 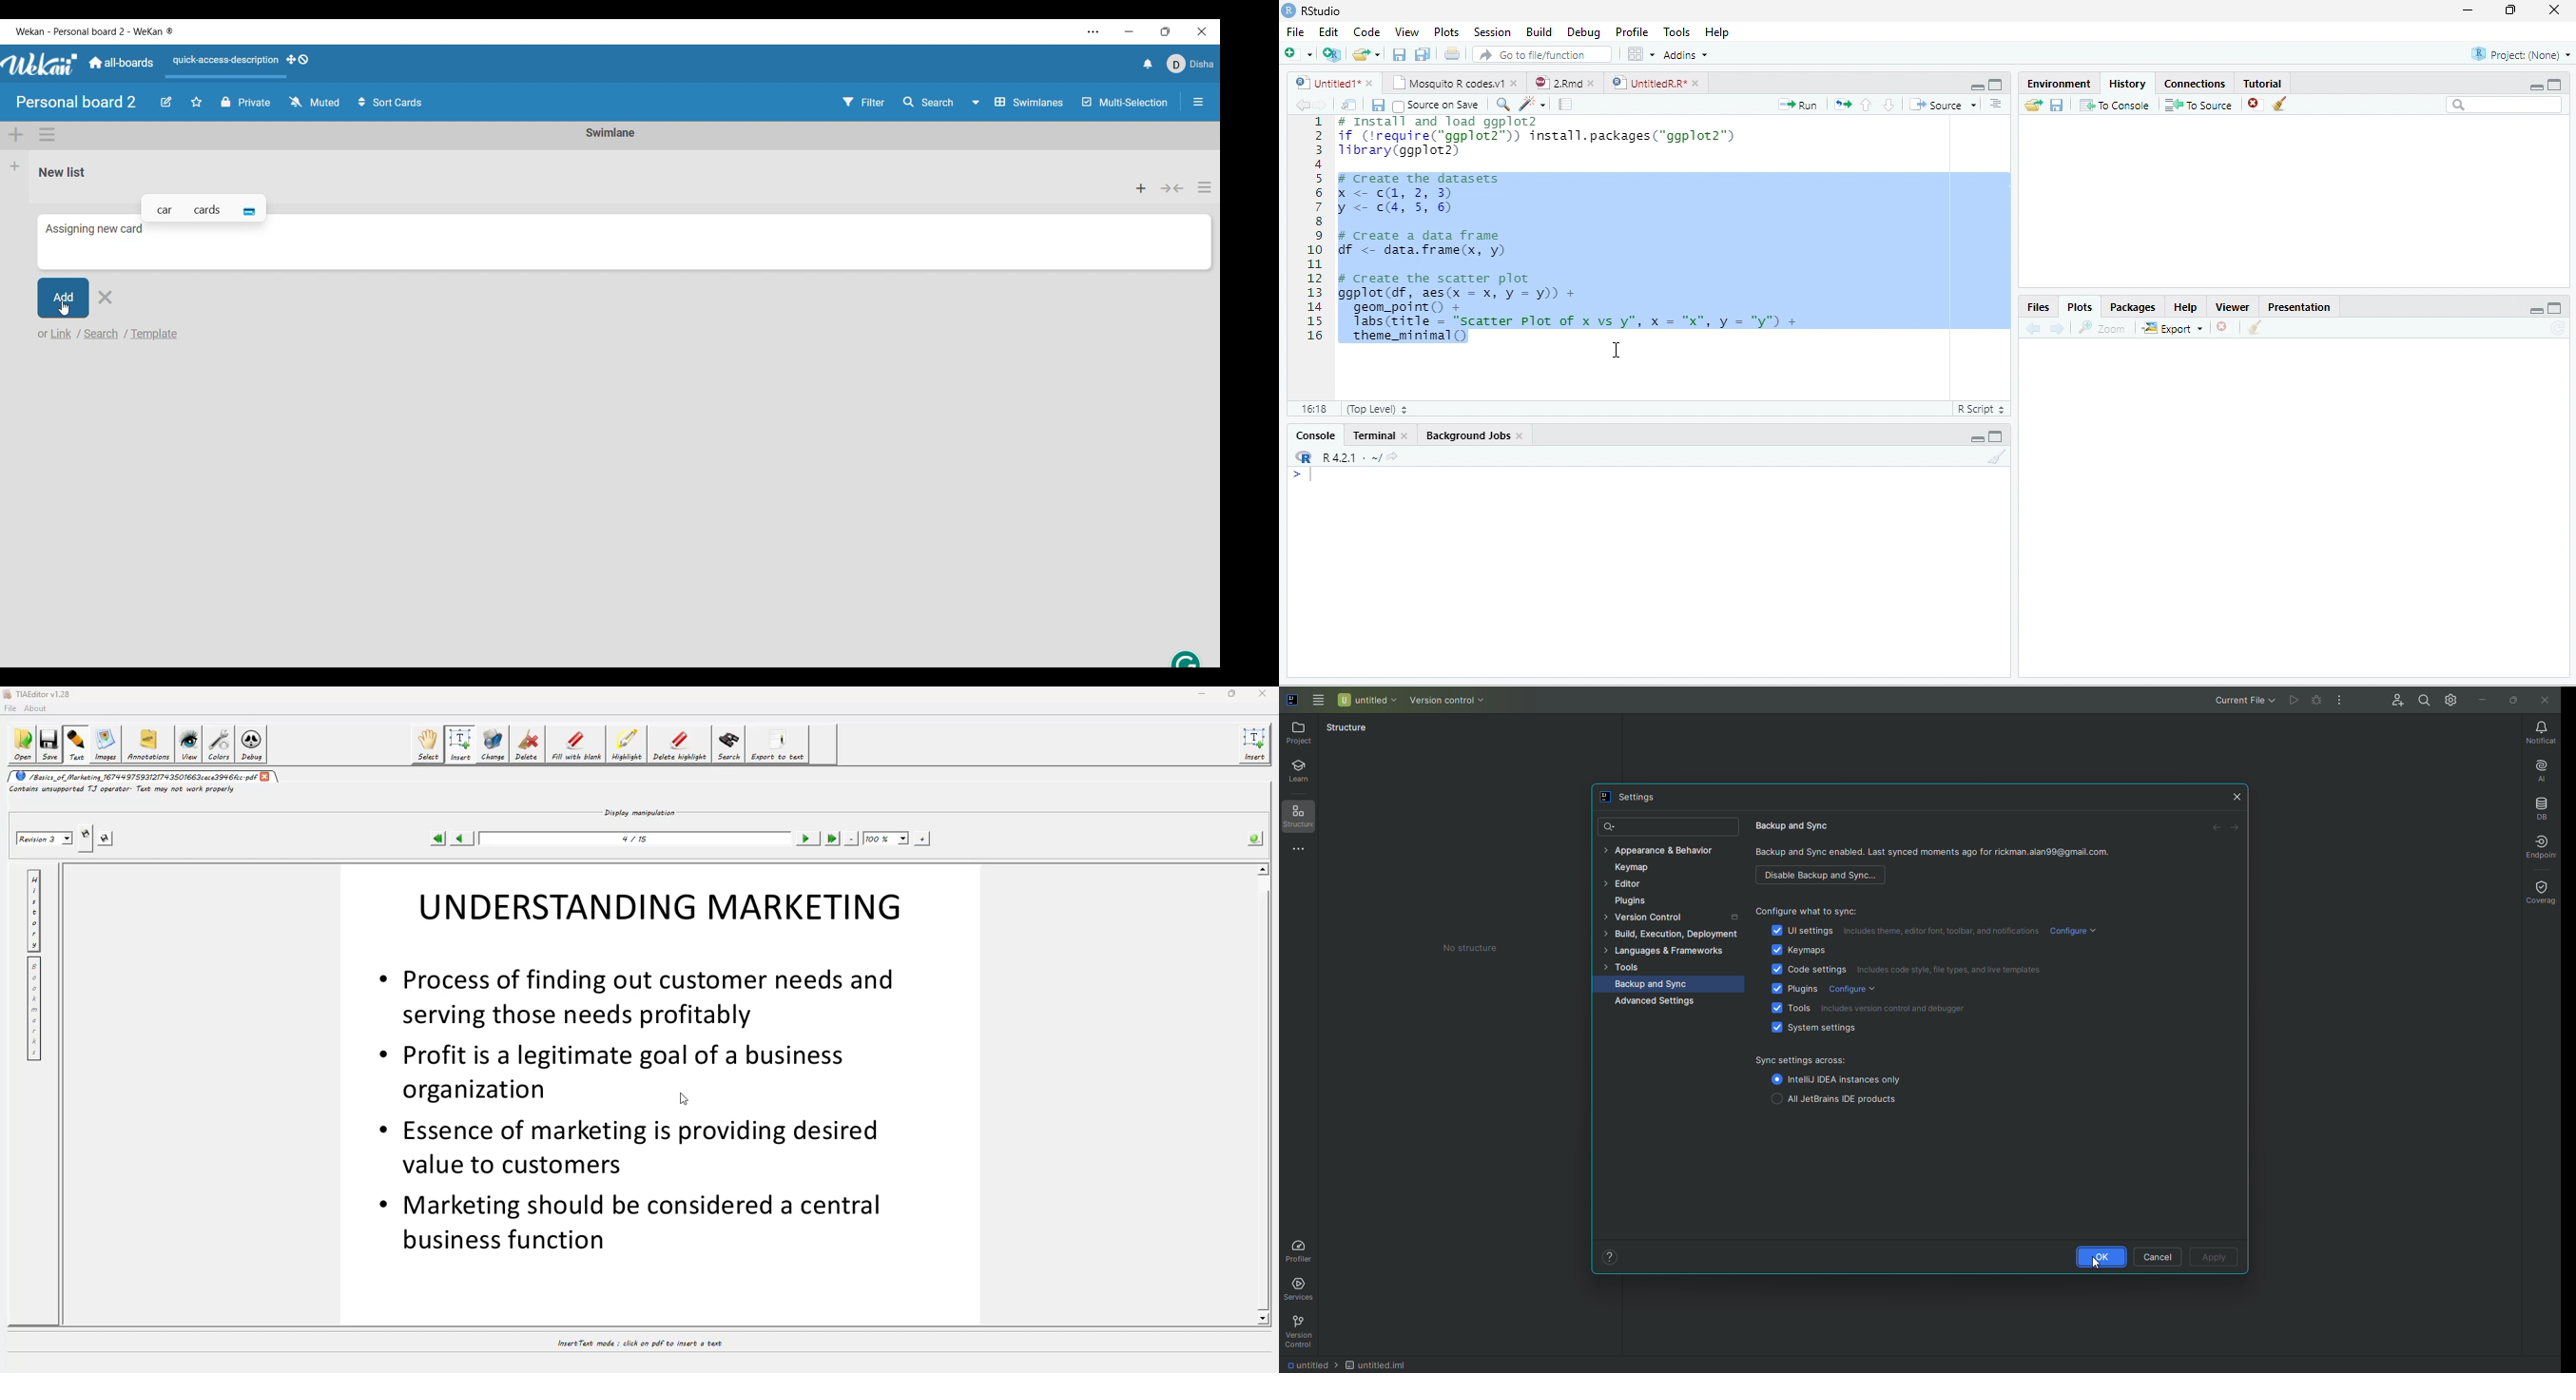 What do you see at coordinates (1302, 106) in the screenshot?
I see `Go back to previous source location` at bounding box center [1302, 106].